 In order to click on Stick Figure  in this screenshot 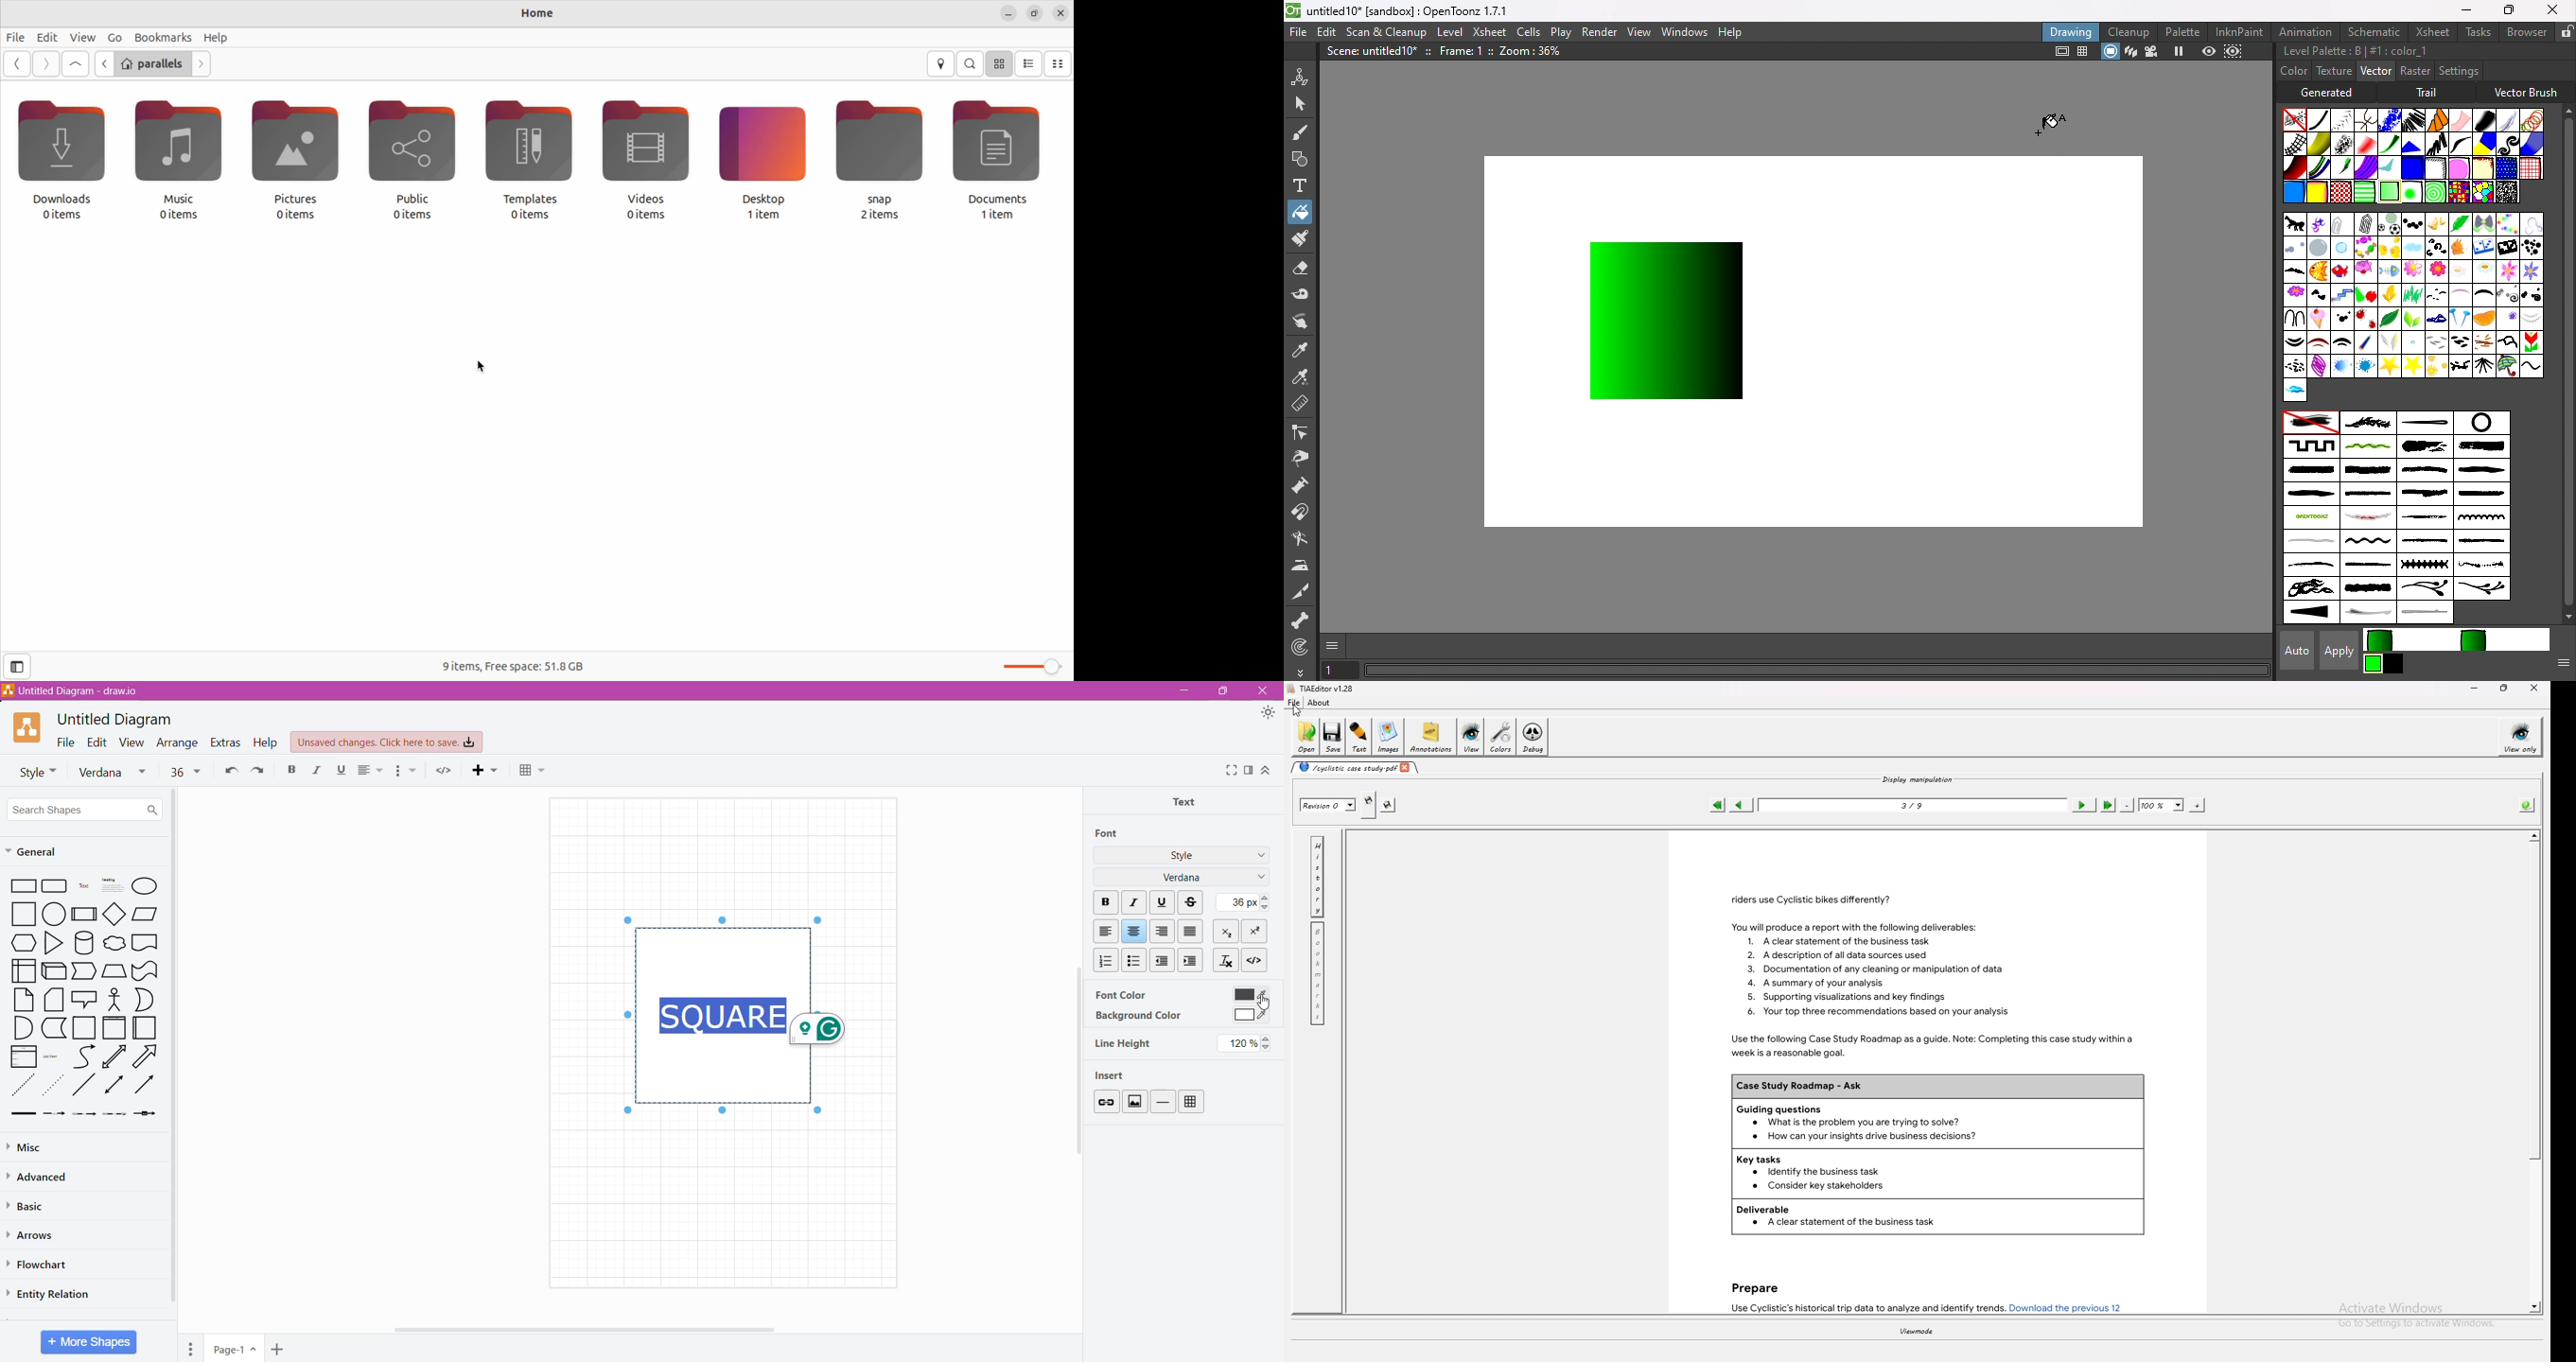, I will do `click(115, 998)`.